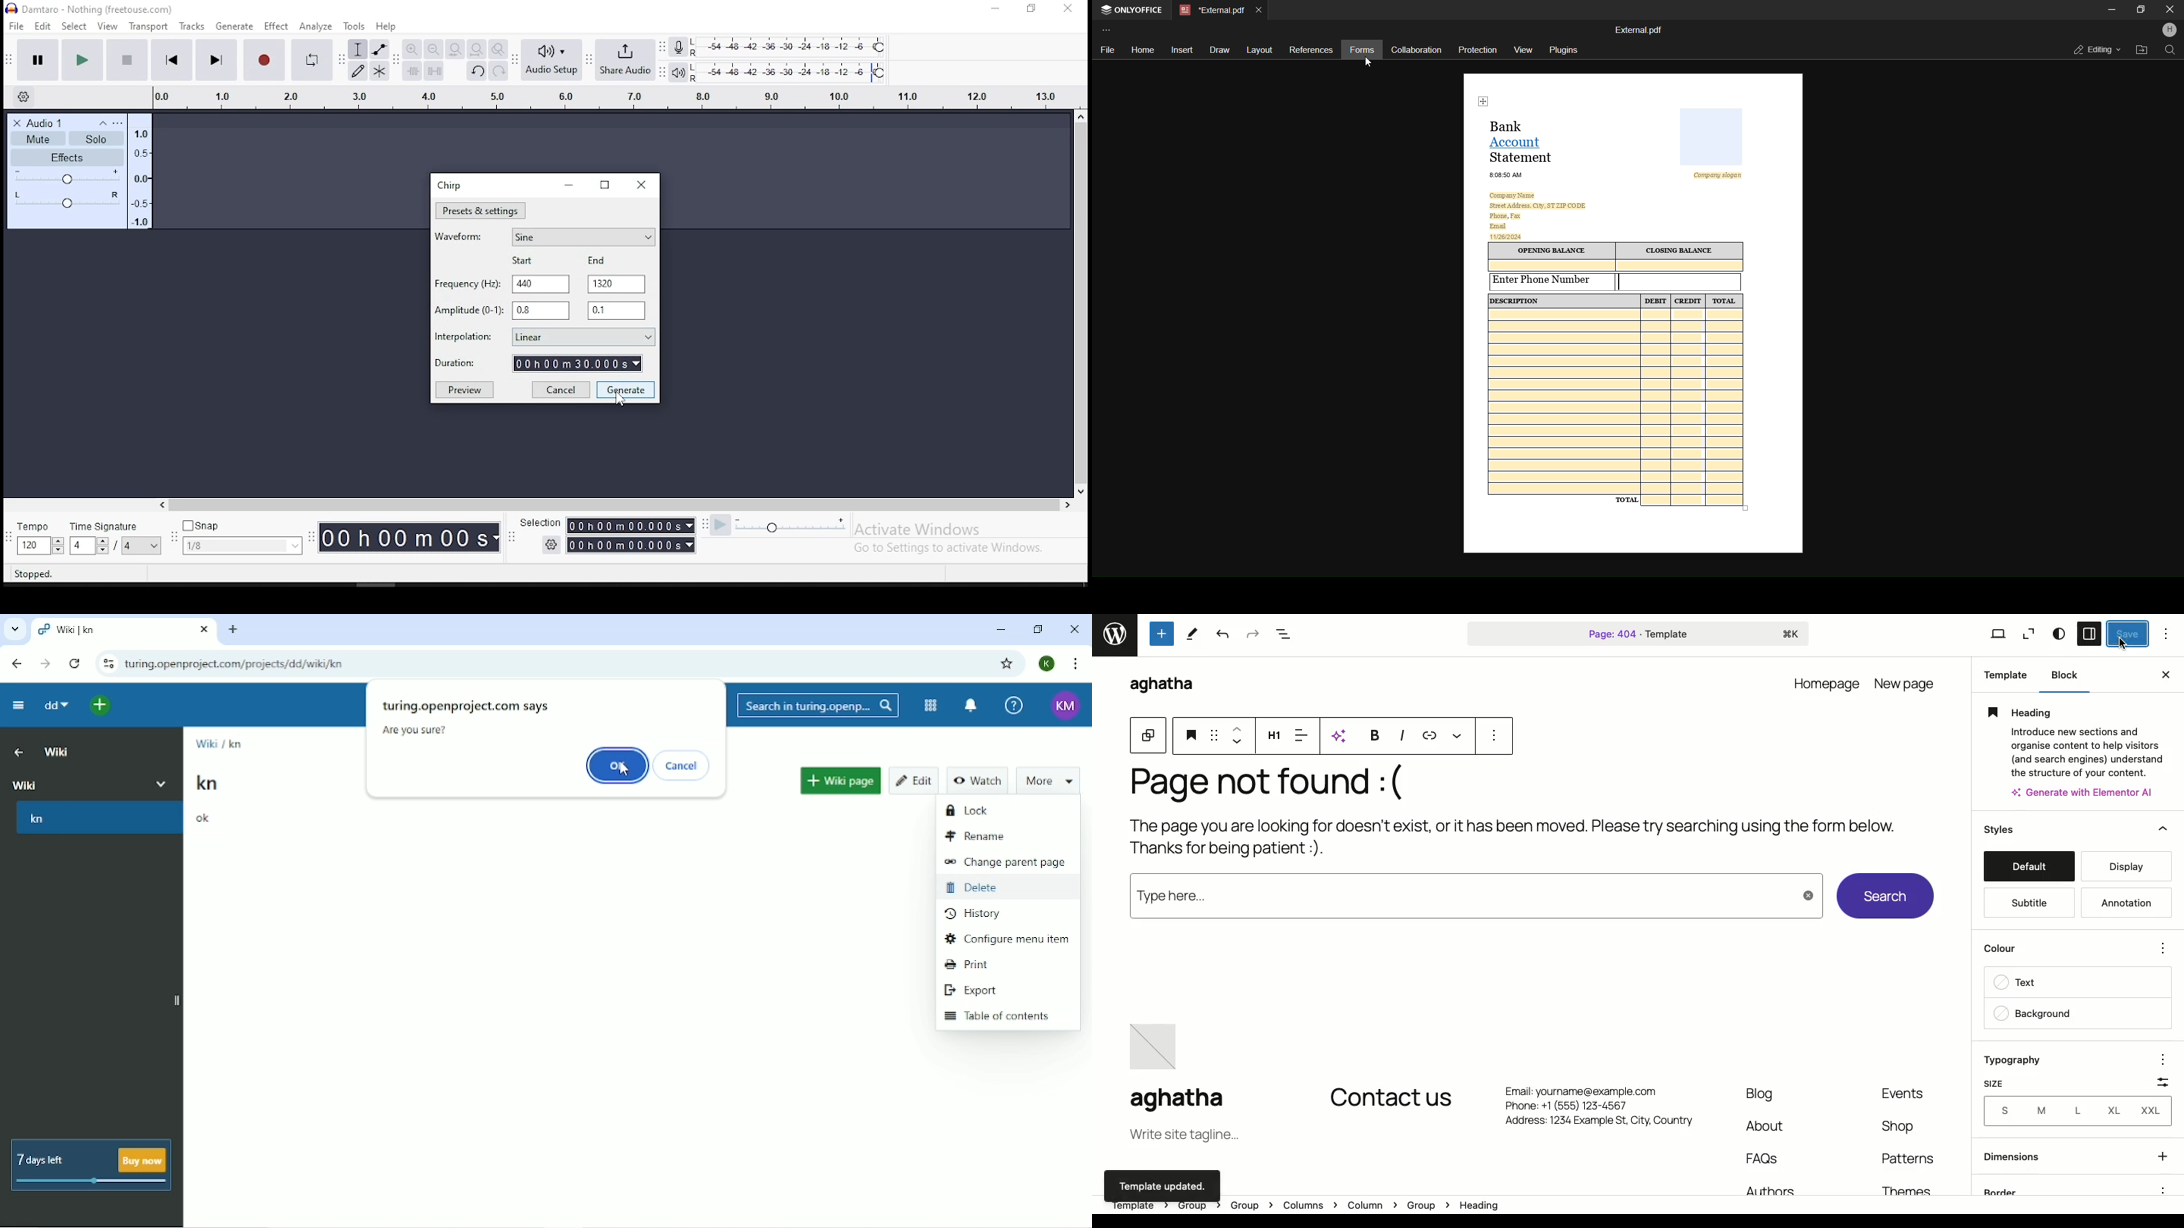  What do you see at coordinates (455, 49) in the screenshot?
I see `fit project to width` at bounding box center [455, 49].